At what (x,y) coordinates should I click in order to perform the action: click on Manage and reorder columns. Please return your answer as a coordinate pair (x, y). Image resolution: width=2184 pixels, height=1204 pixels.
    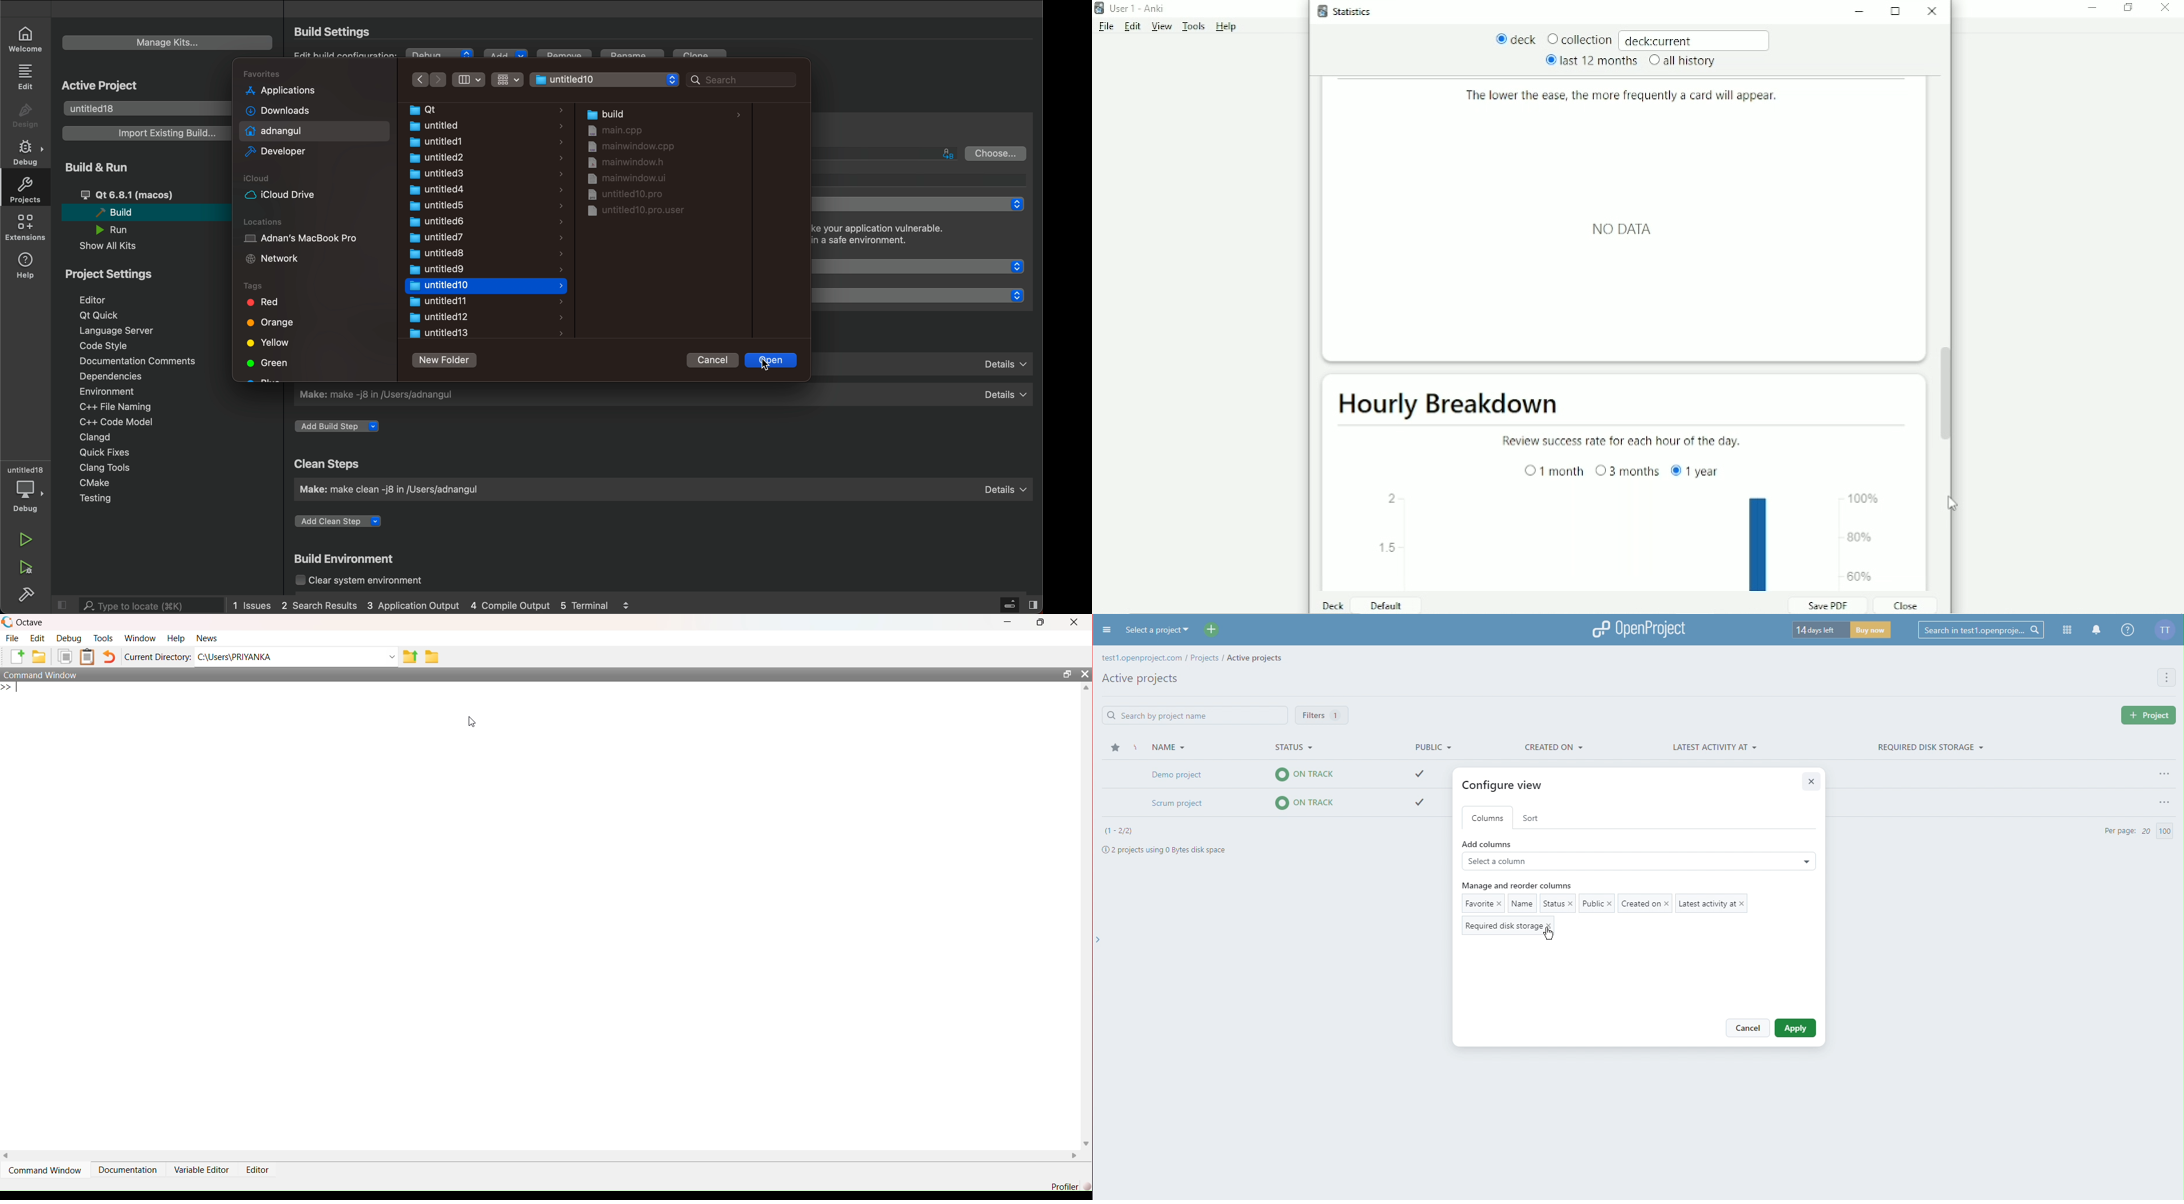
    Looking at the image, I should click on (1522, 886).